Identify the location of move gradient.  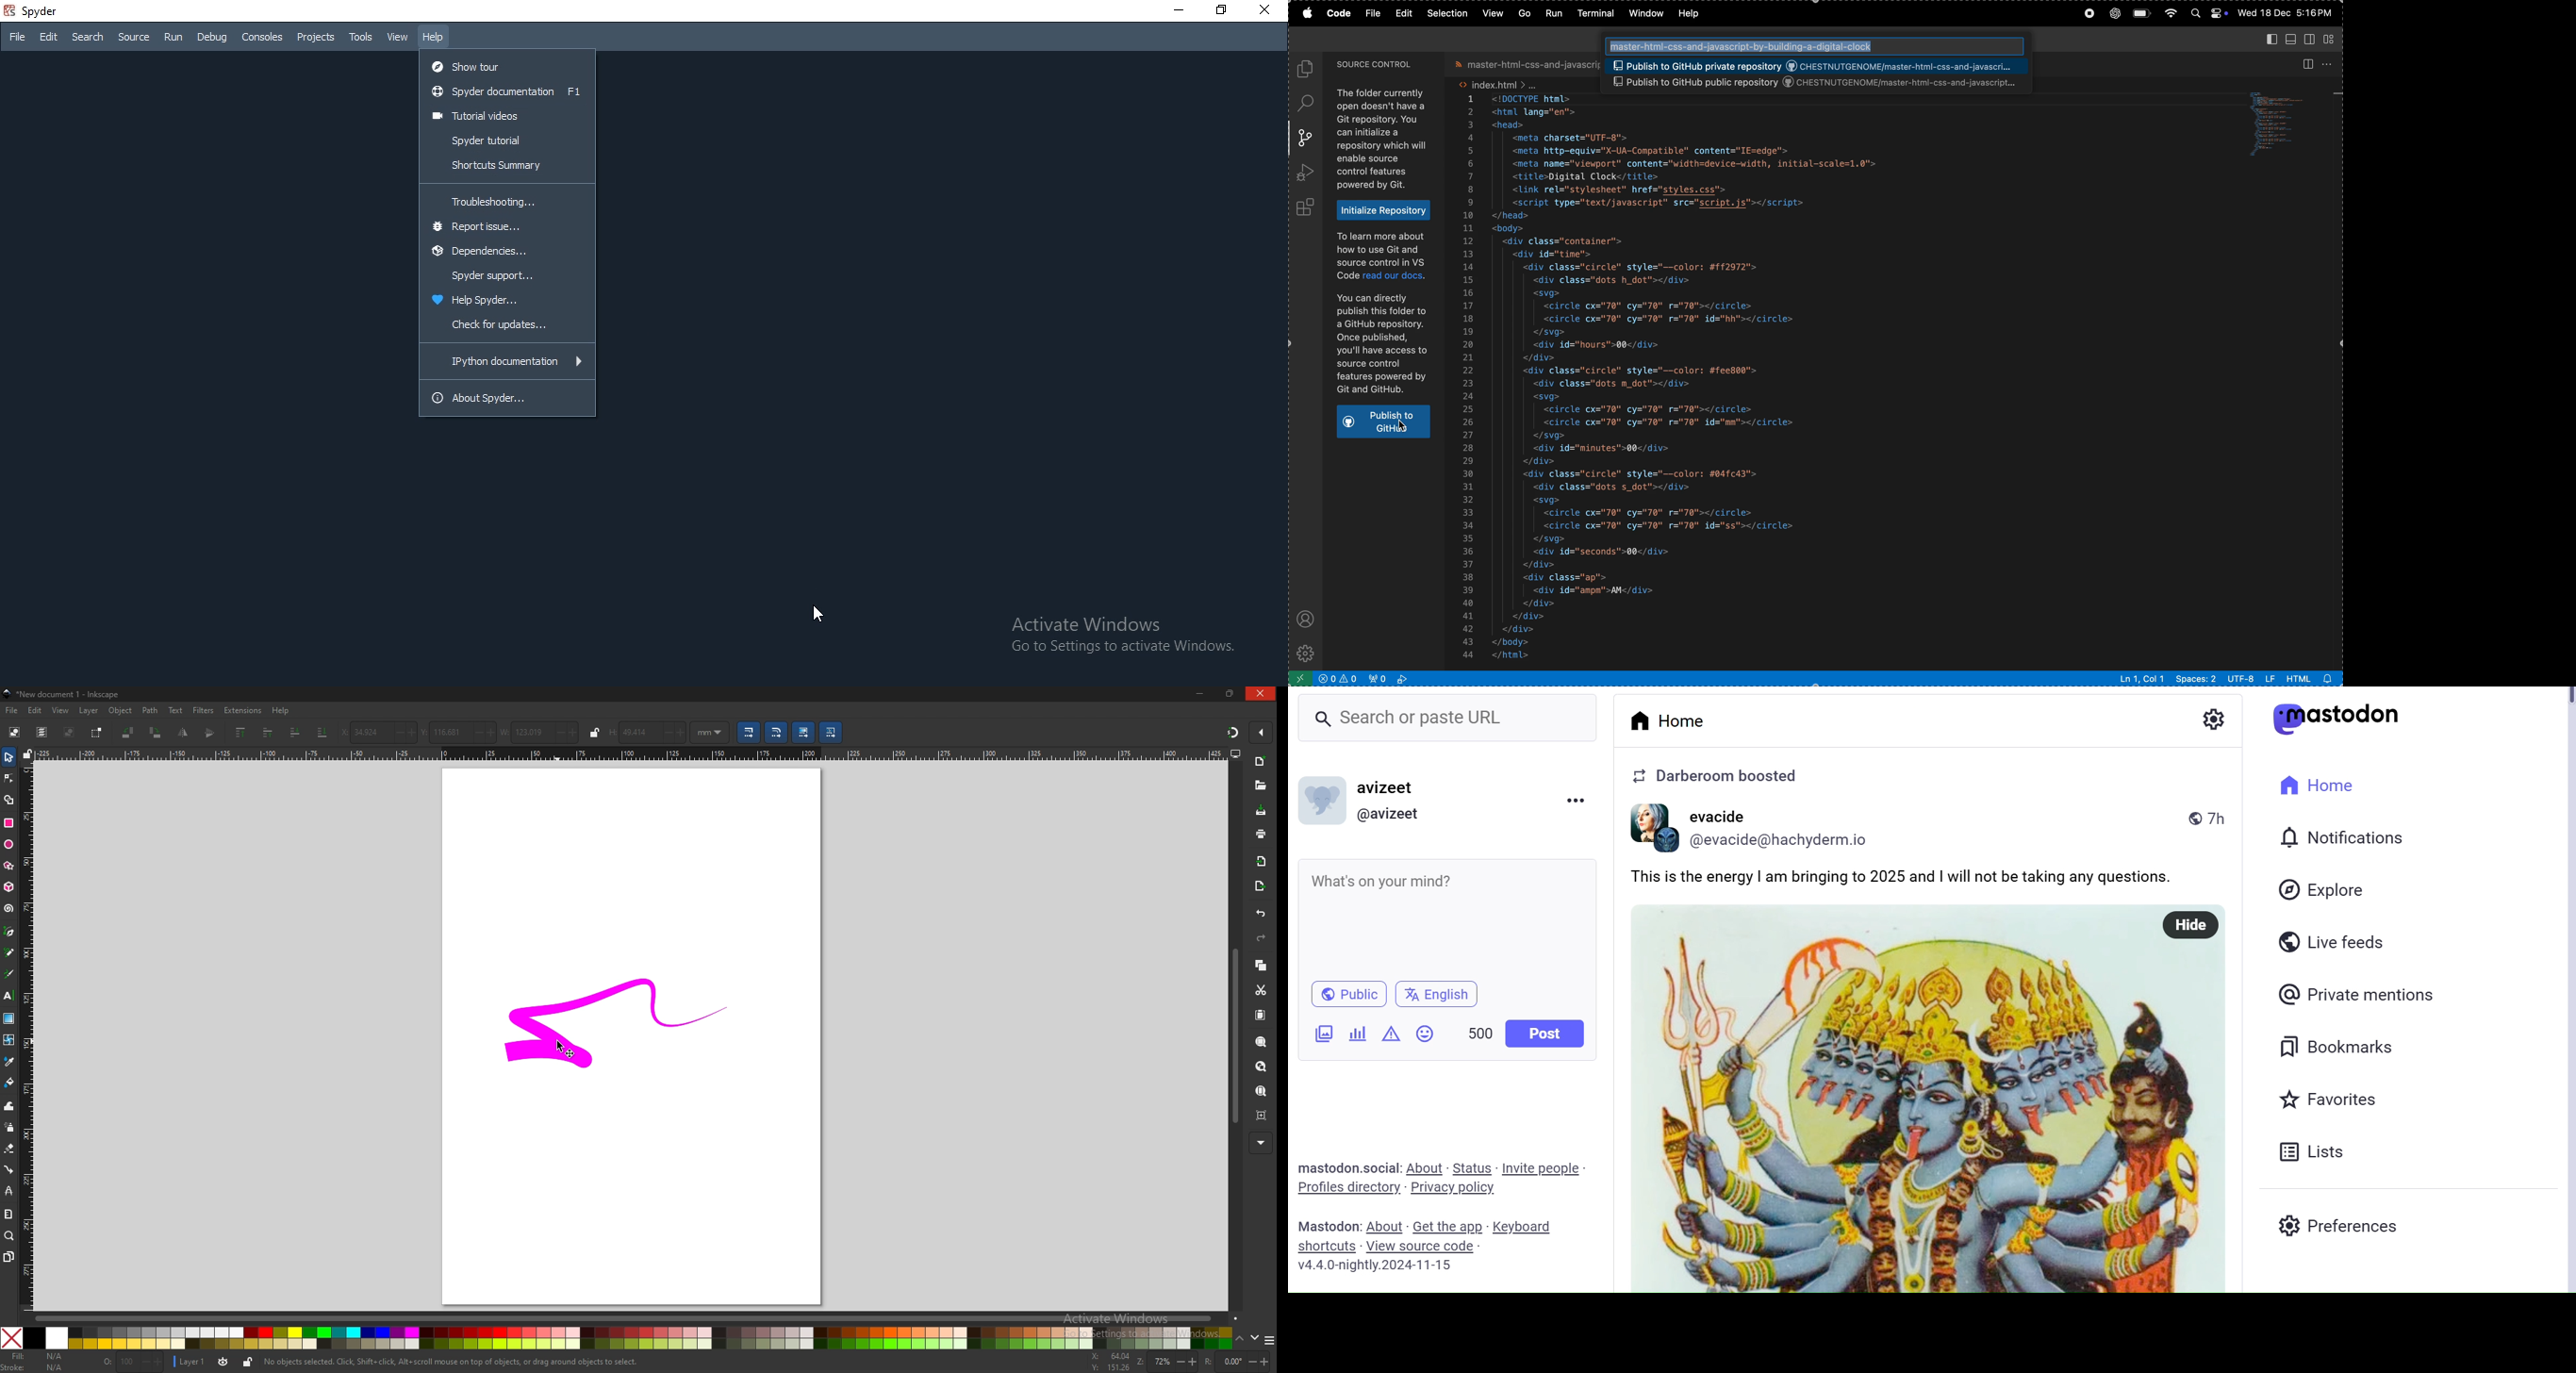
(804, 732).